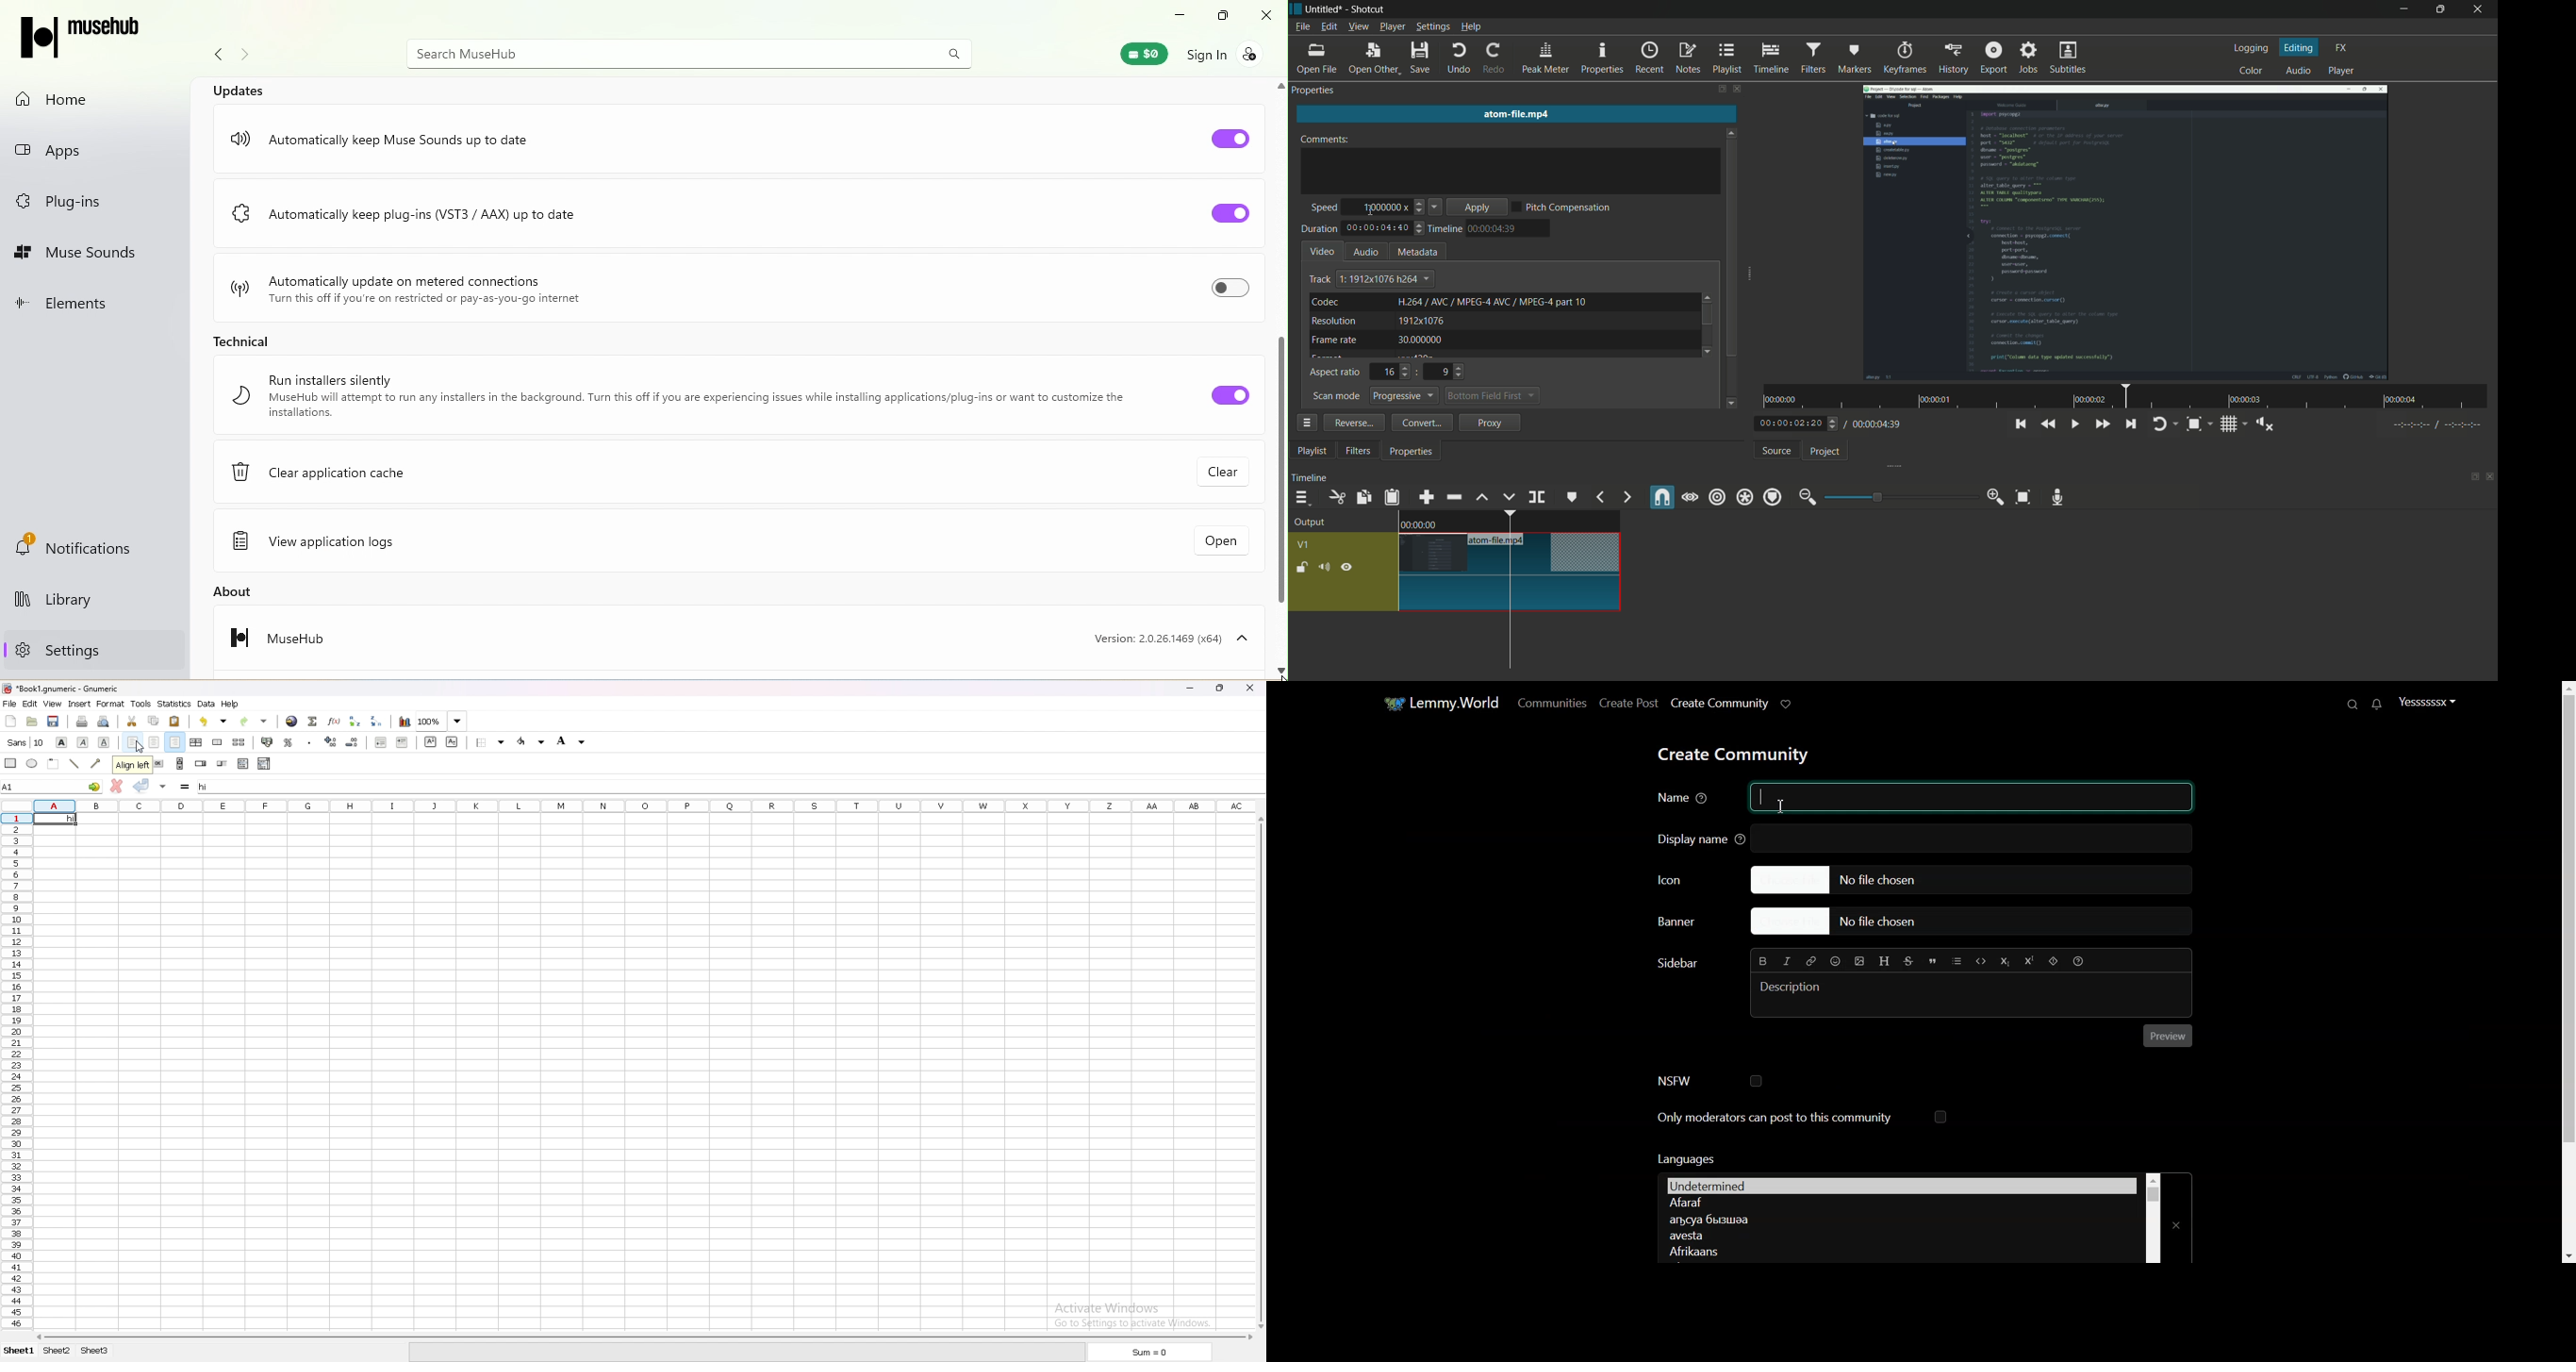  Describe the element at coordinates (2127, 231) in the screenshot. I see `imported video` at that location.